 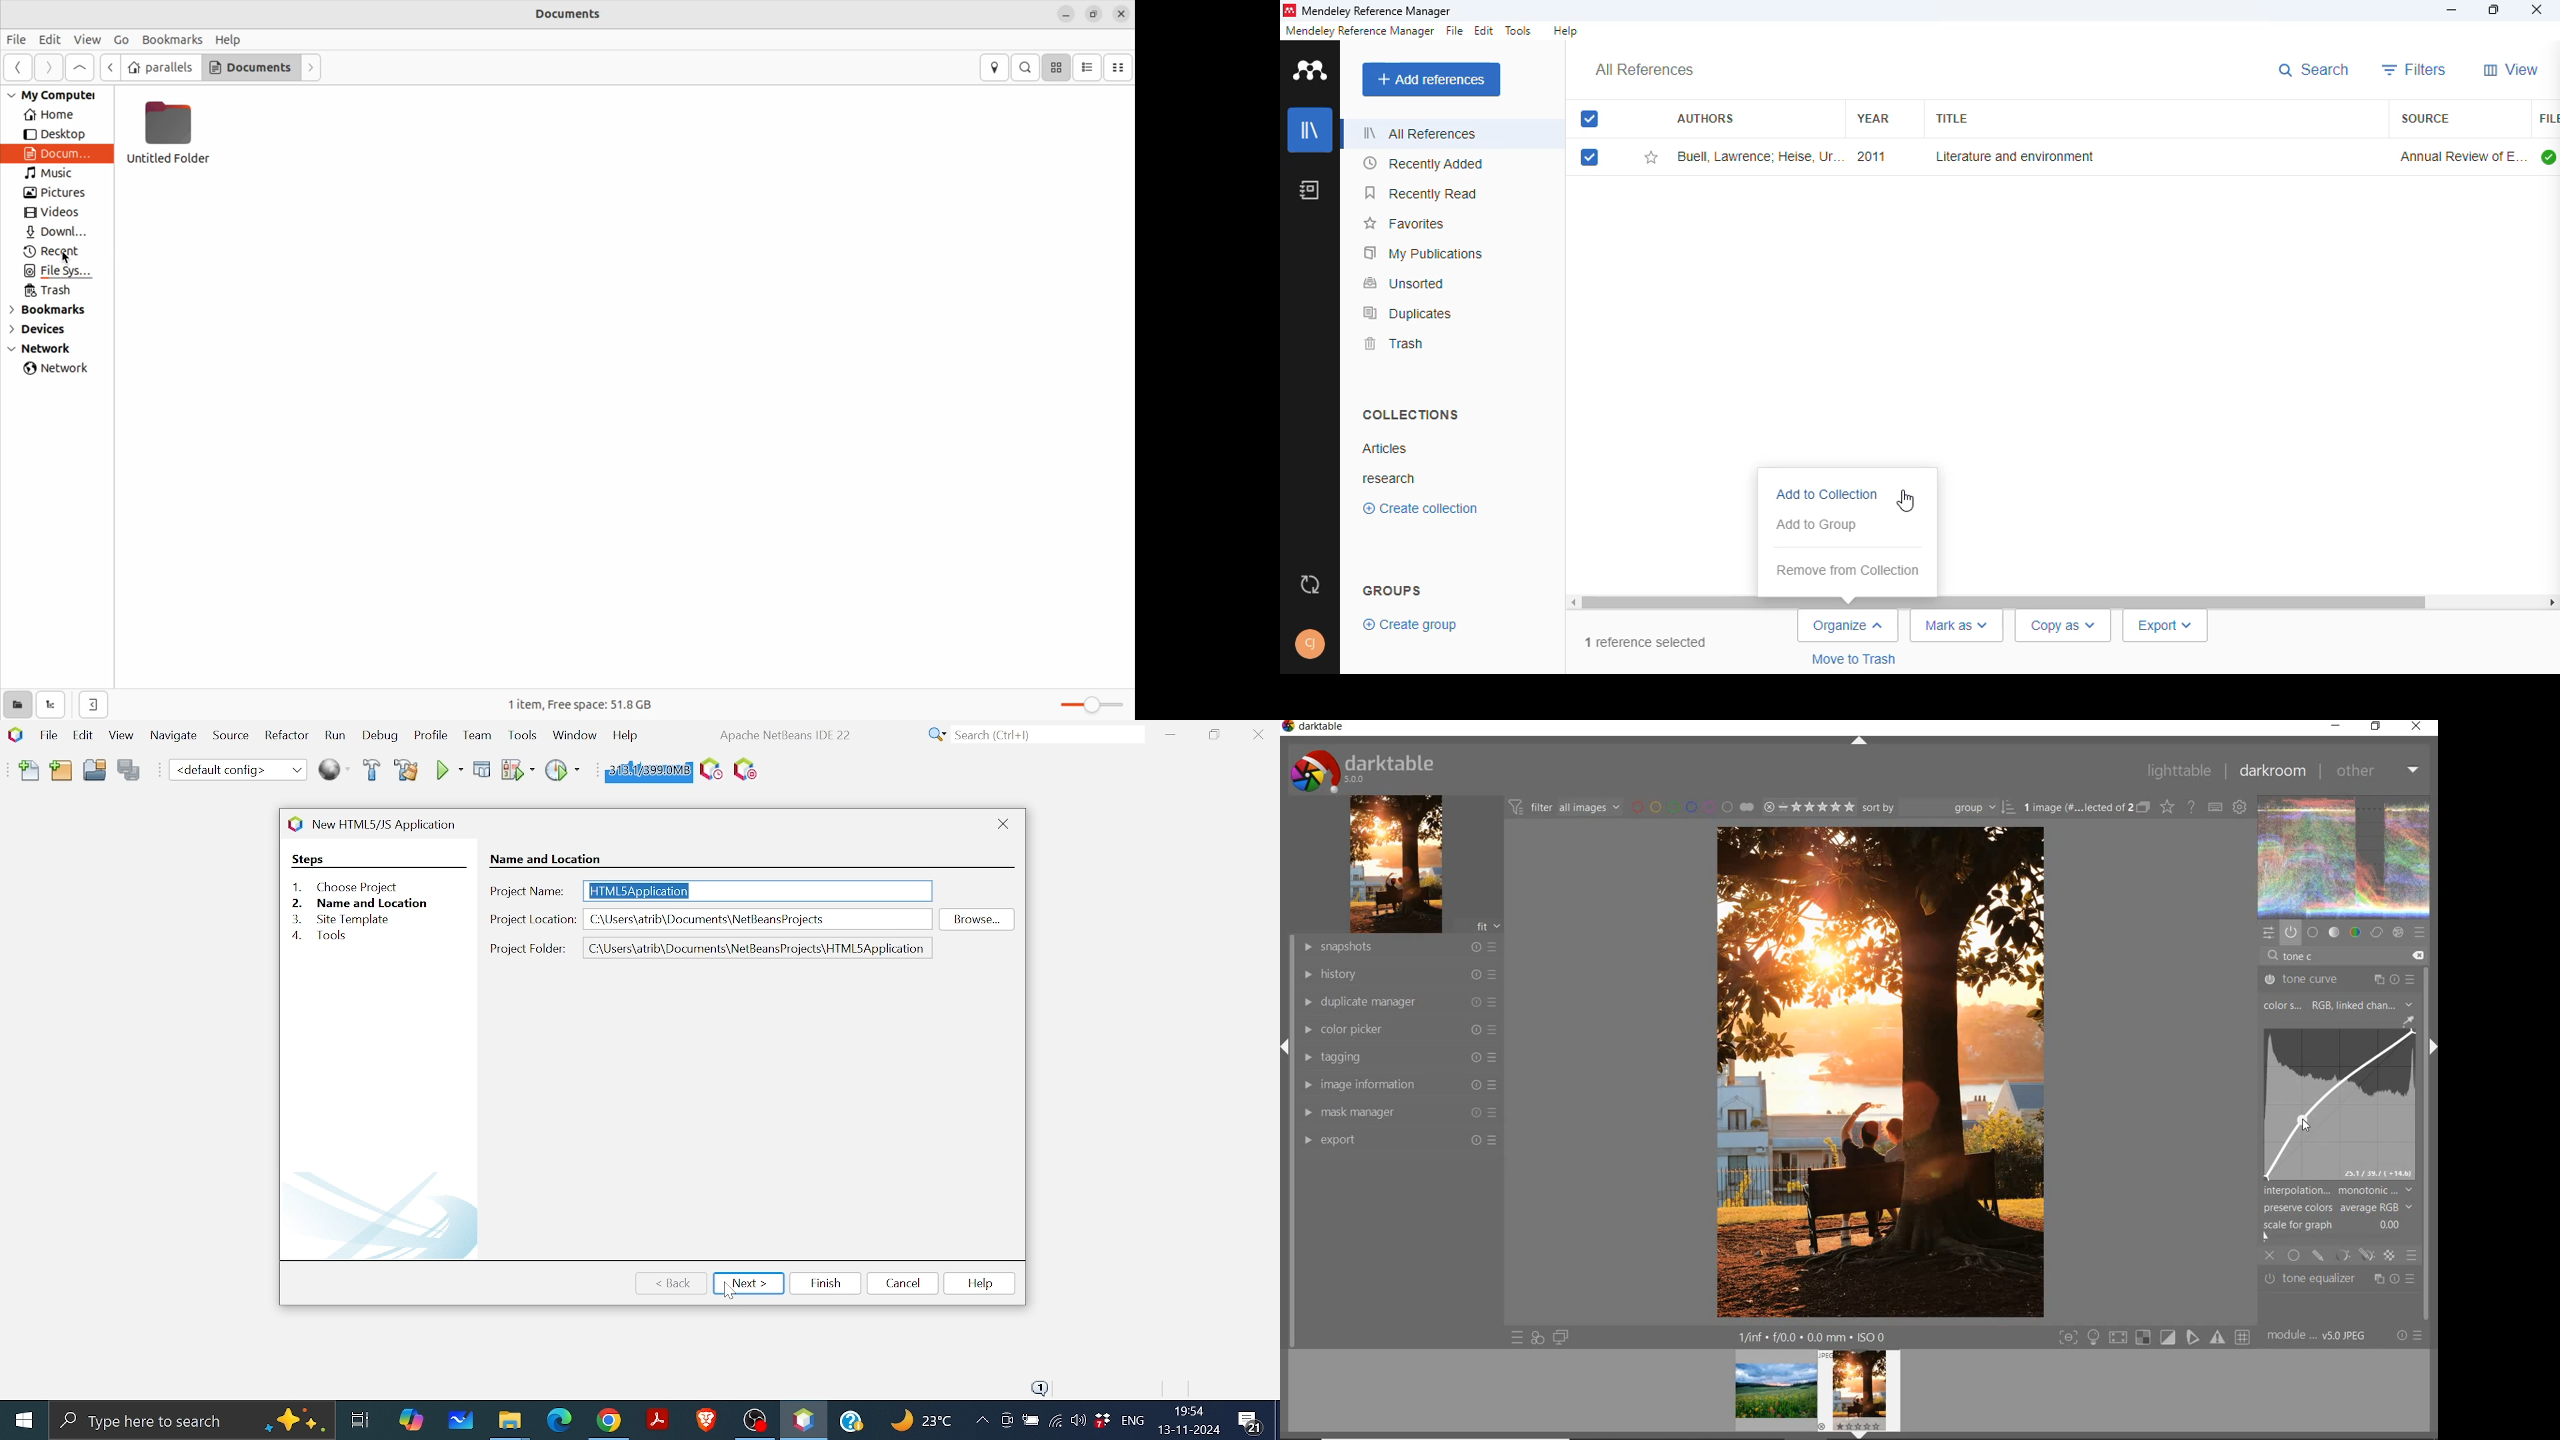 What do you see at coordinates (1561, 1337) in the screenshot?
I see `display a second darkroom image widow` at bounding box center [1561, 1337].